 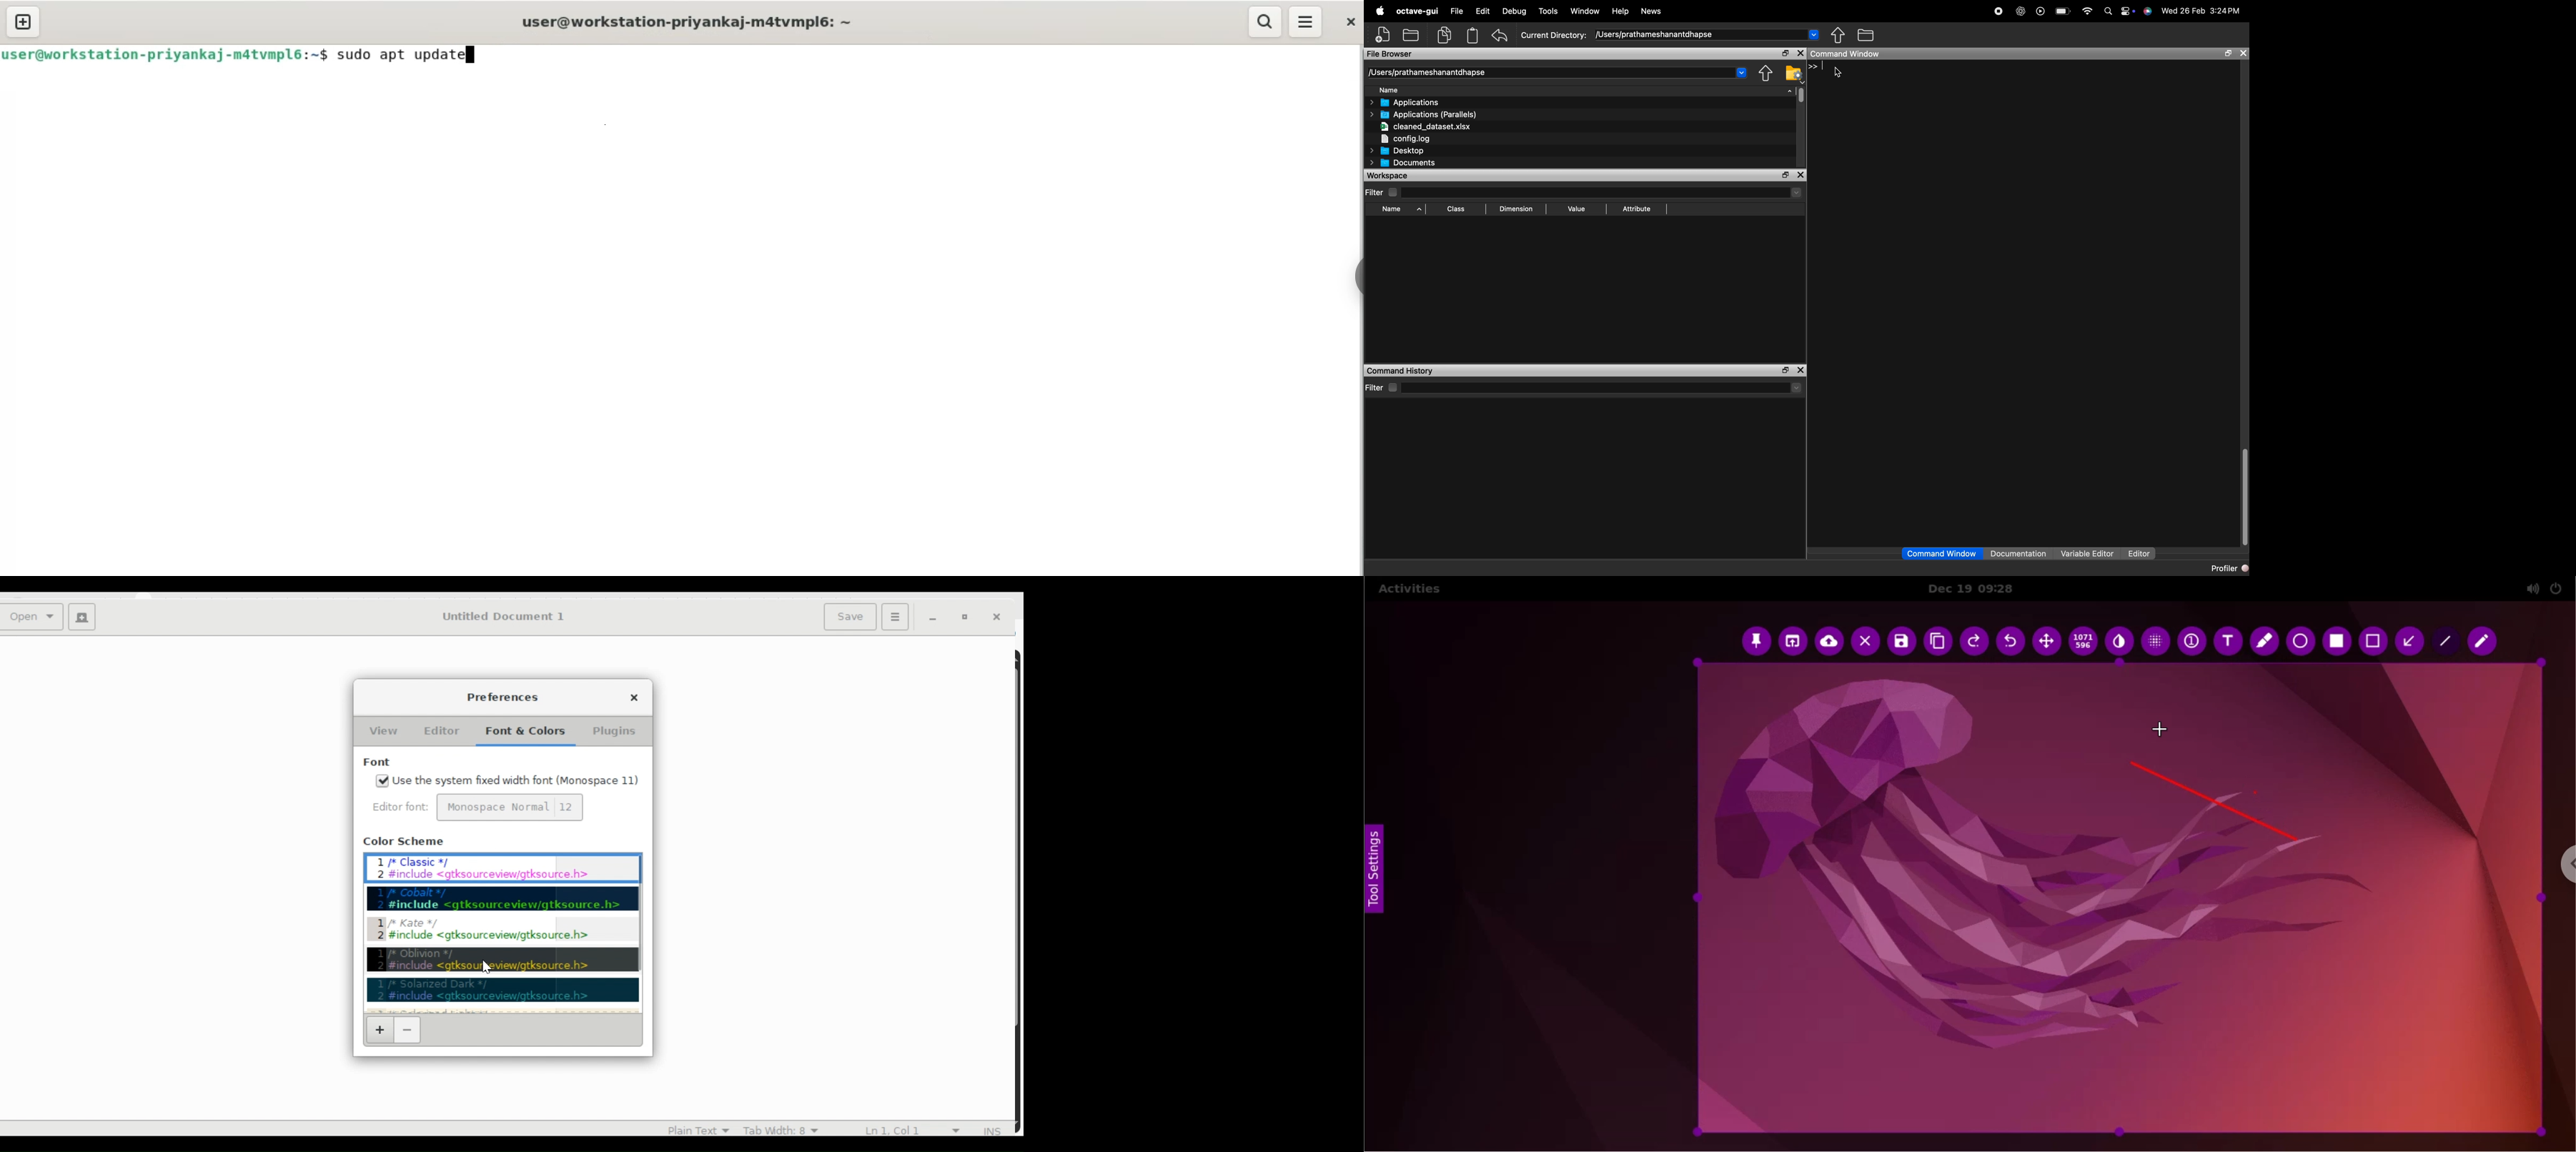 I want to click on File, so click(x=1456, y=12).